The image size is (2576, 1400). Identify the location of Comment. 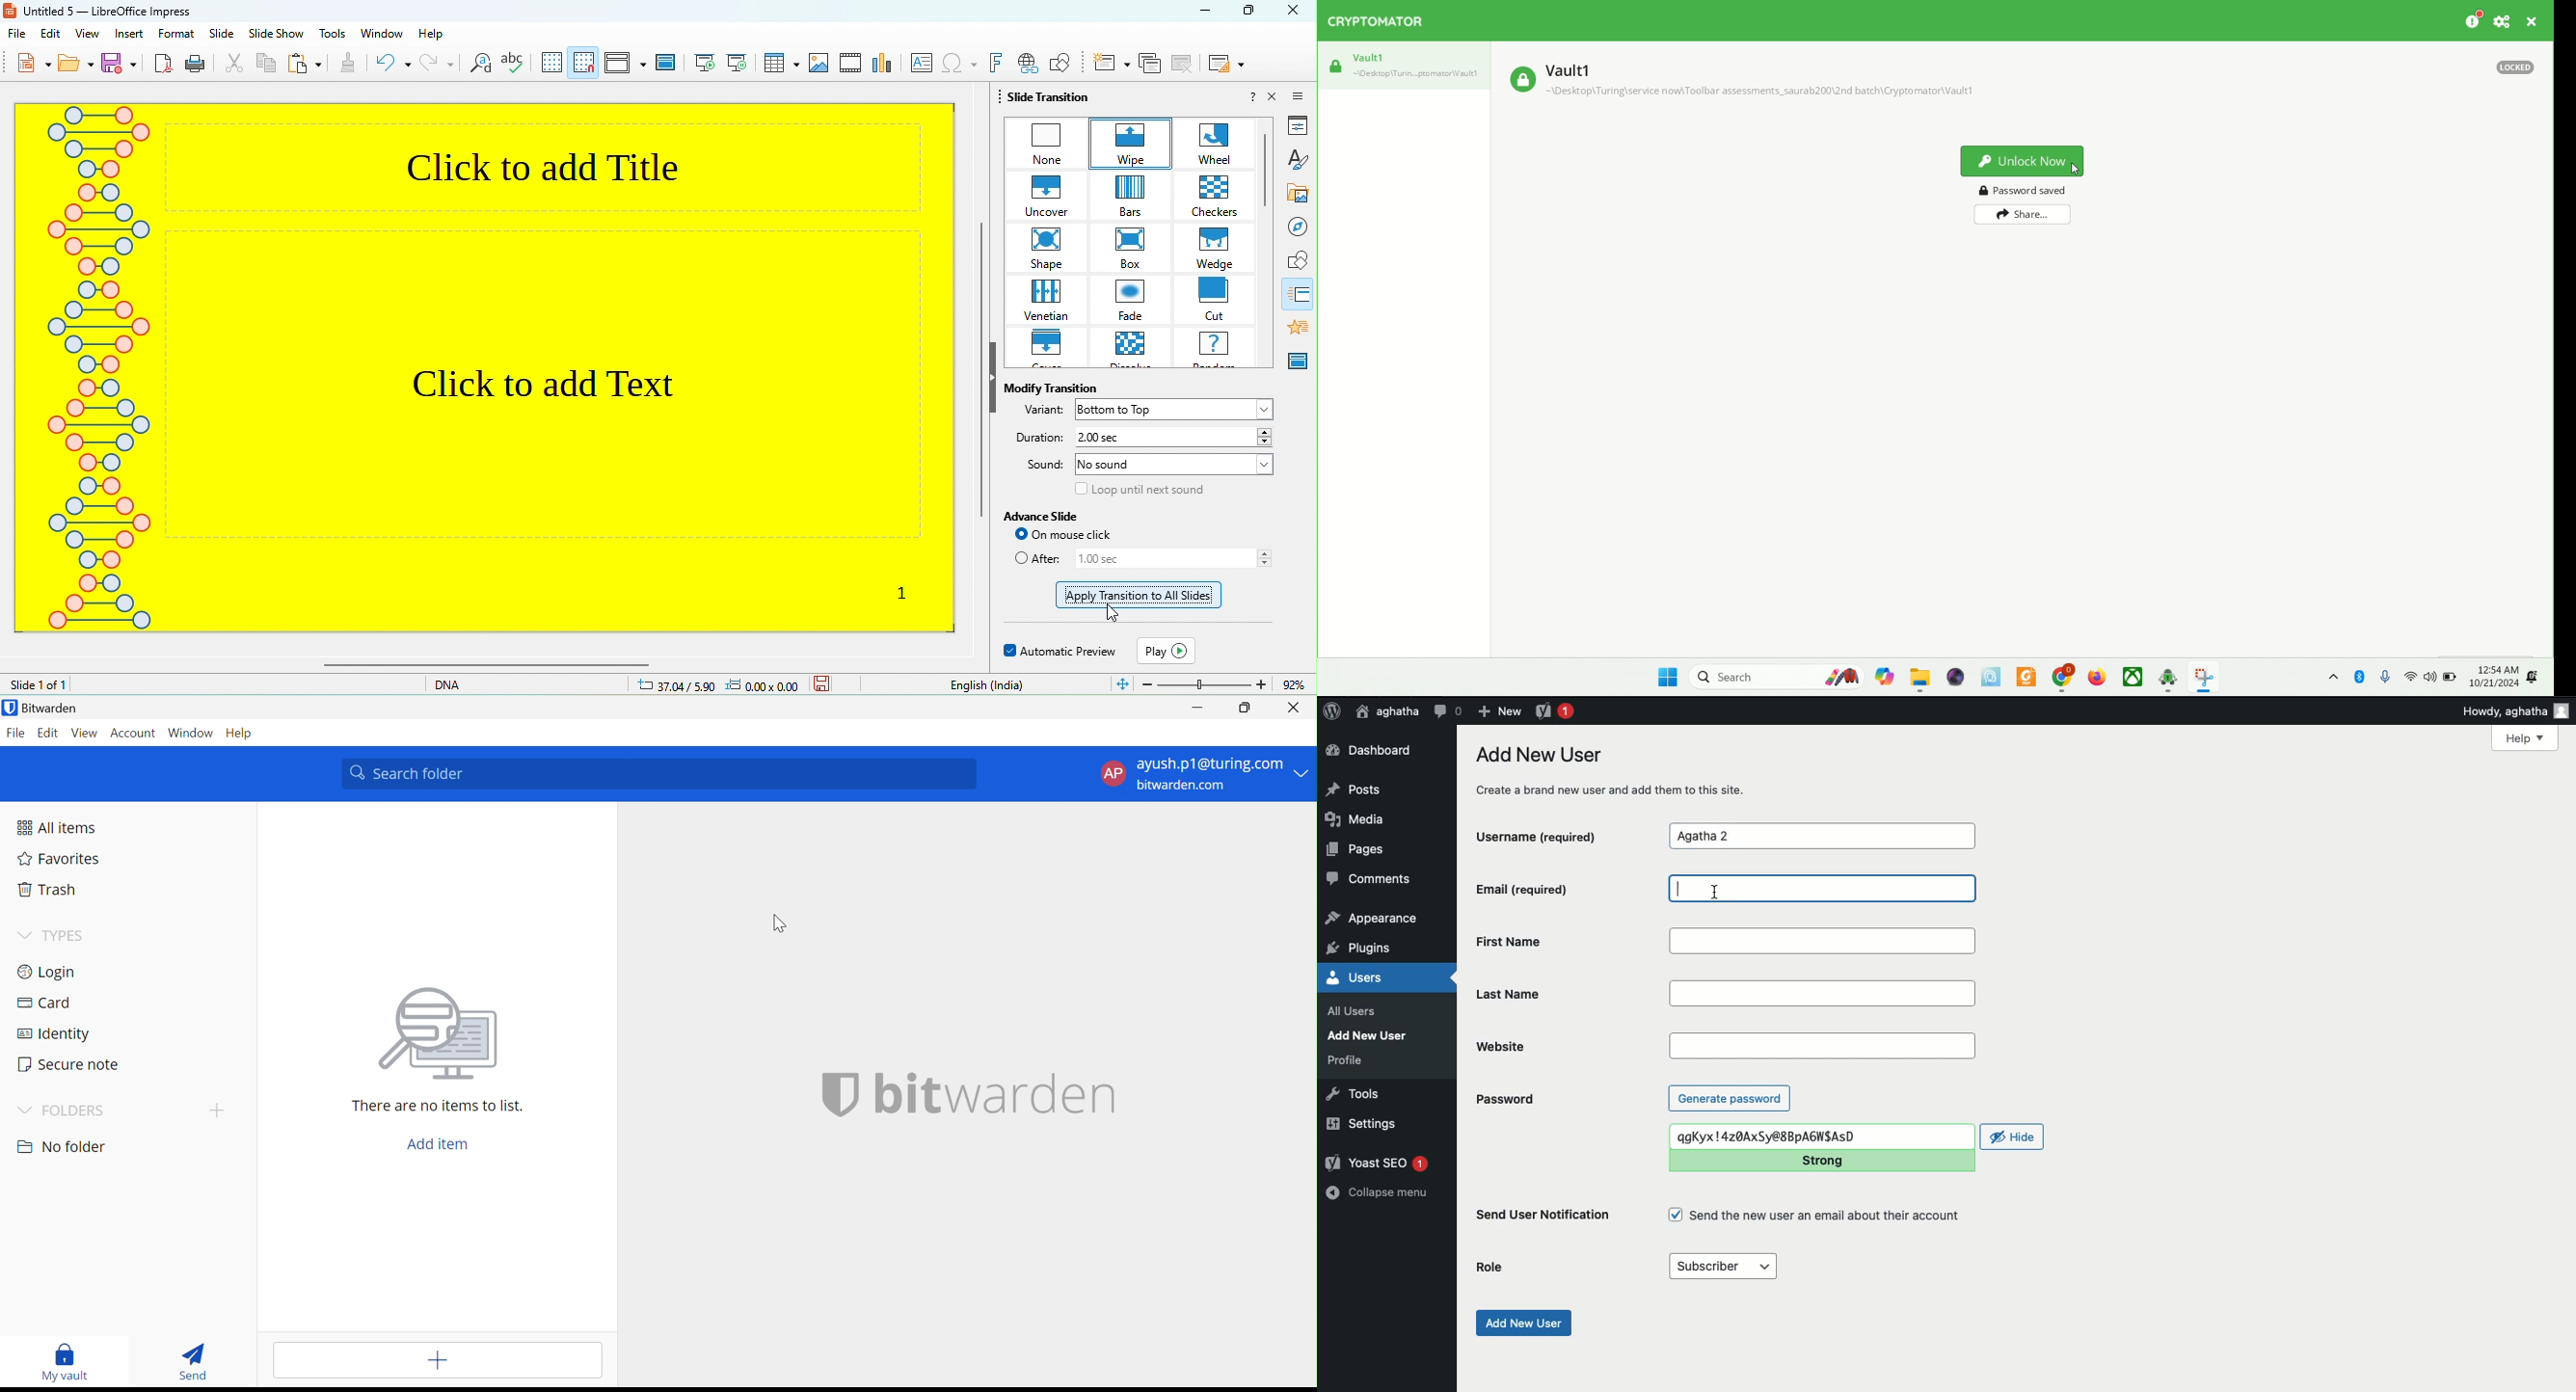
(1447, 711).